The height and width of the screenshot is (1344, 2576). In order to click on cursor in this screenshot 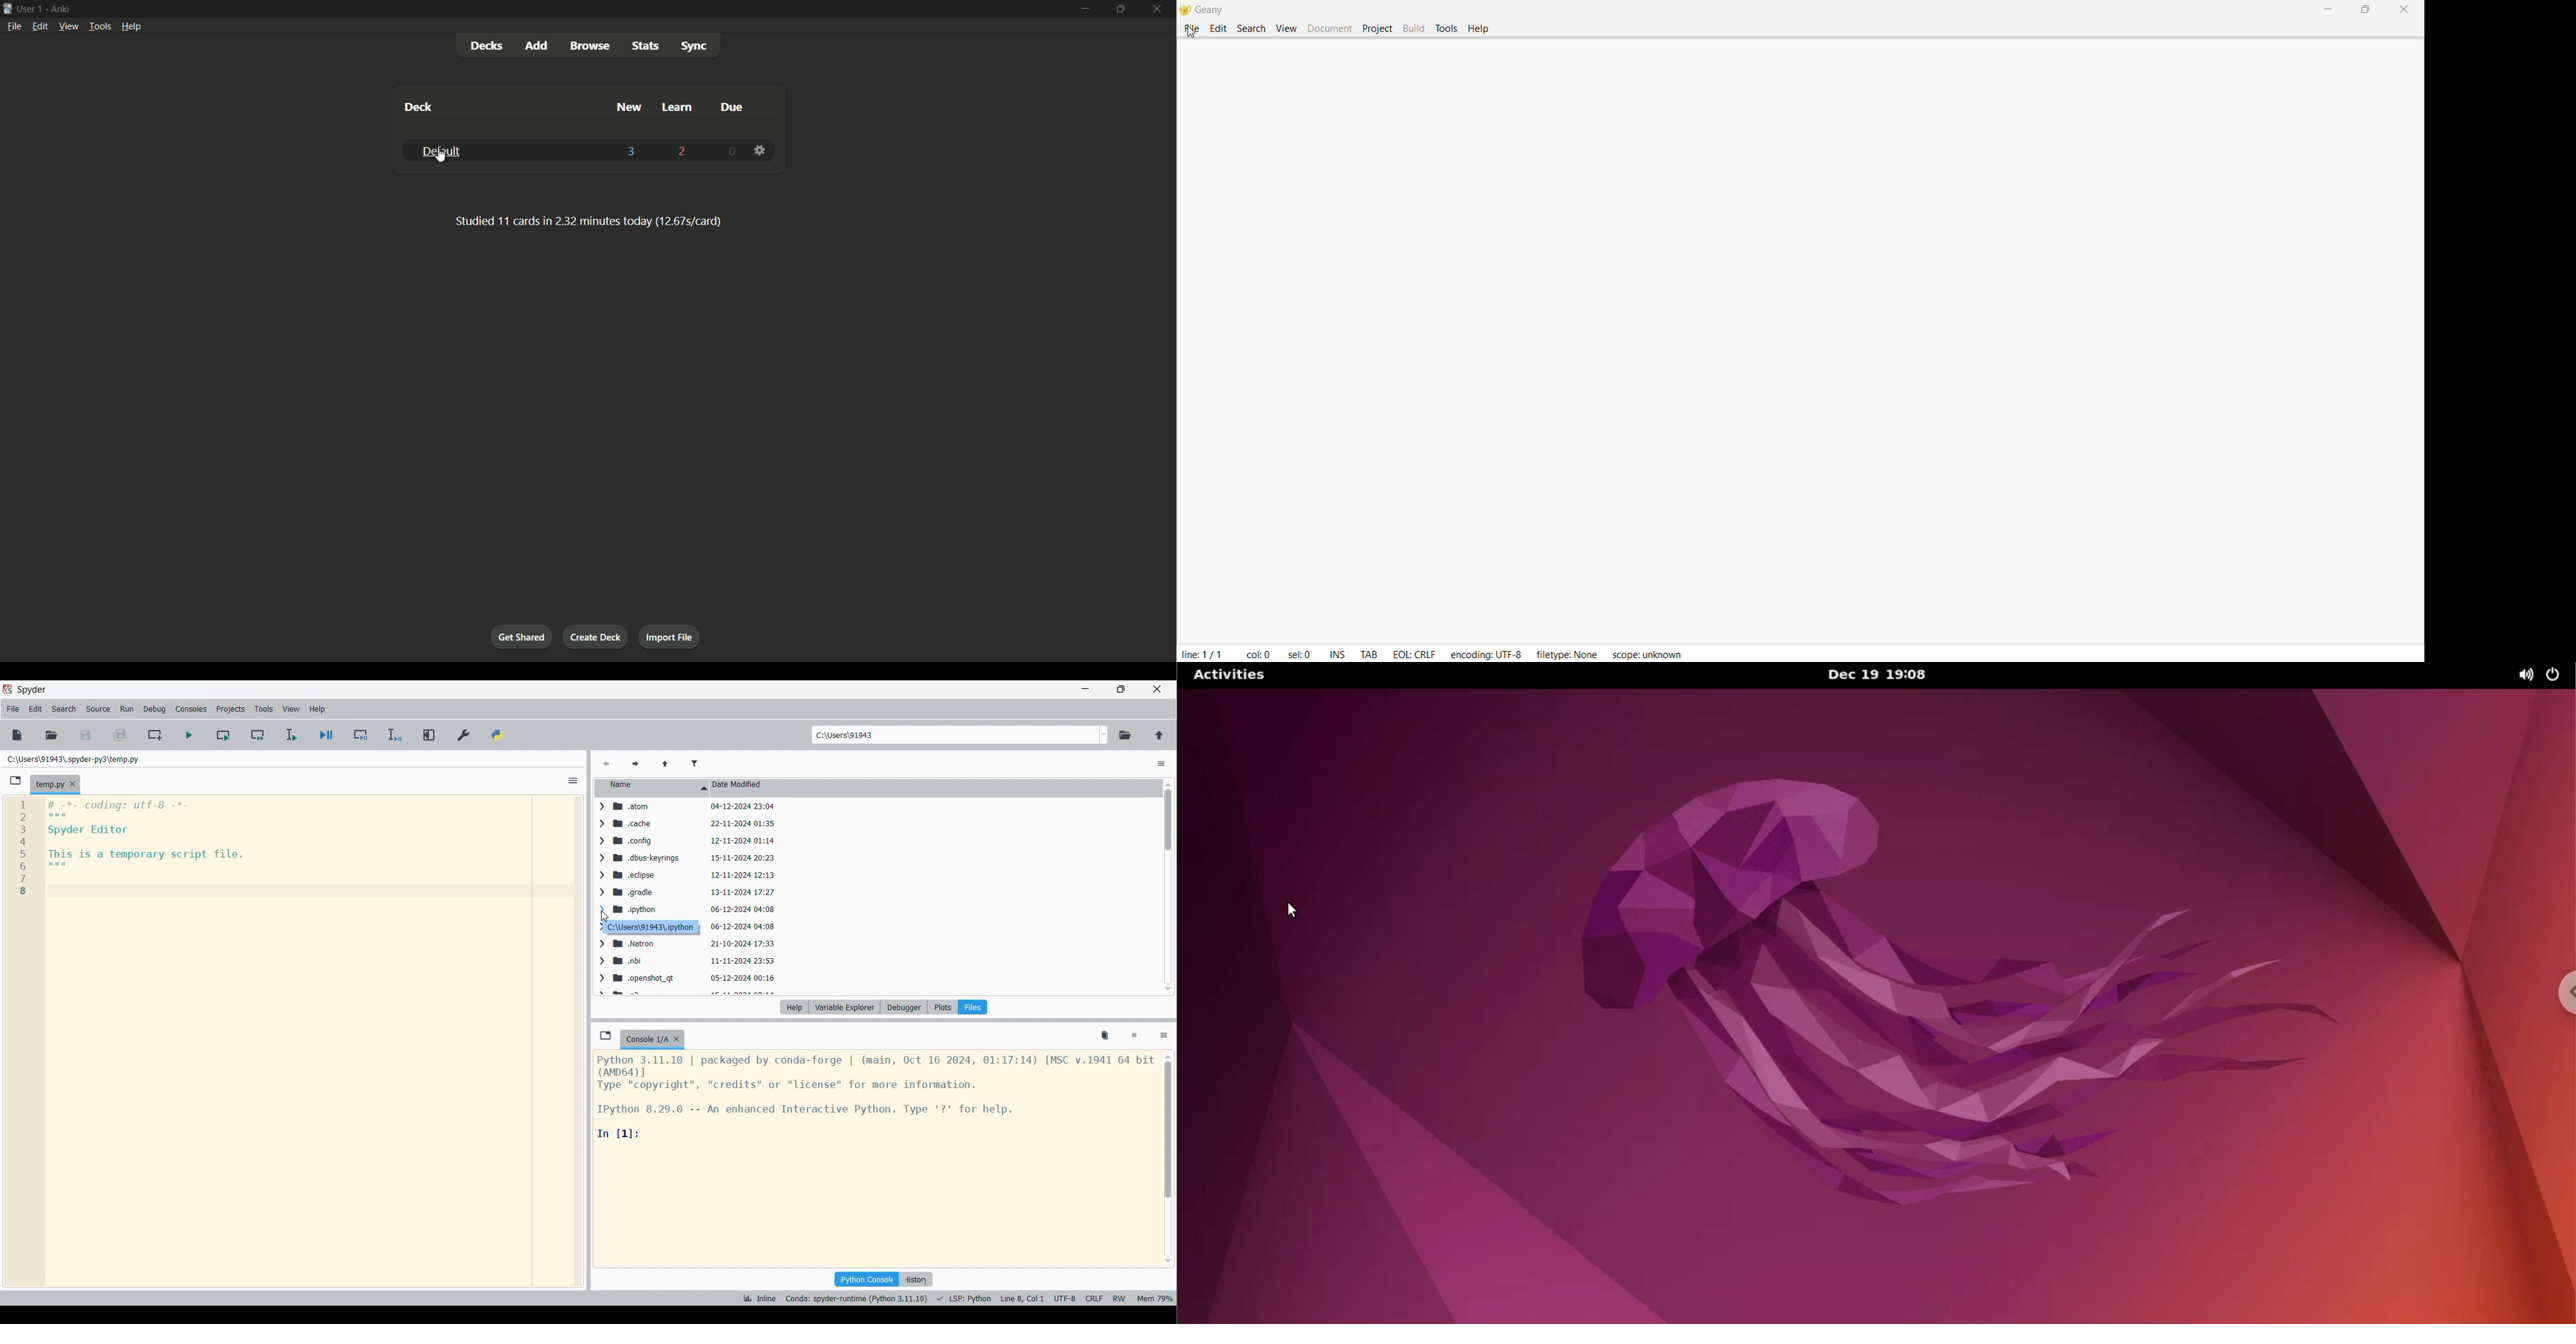, I will do `click(441, 159)`.